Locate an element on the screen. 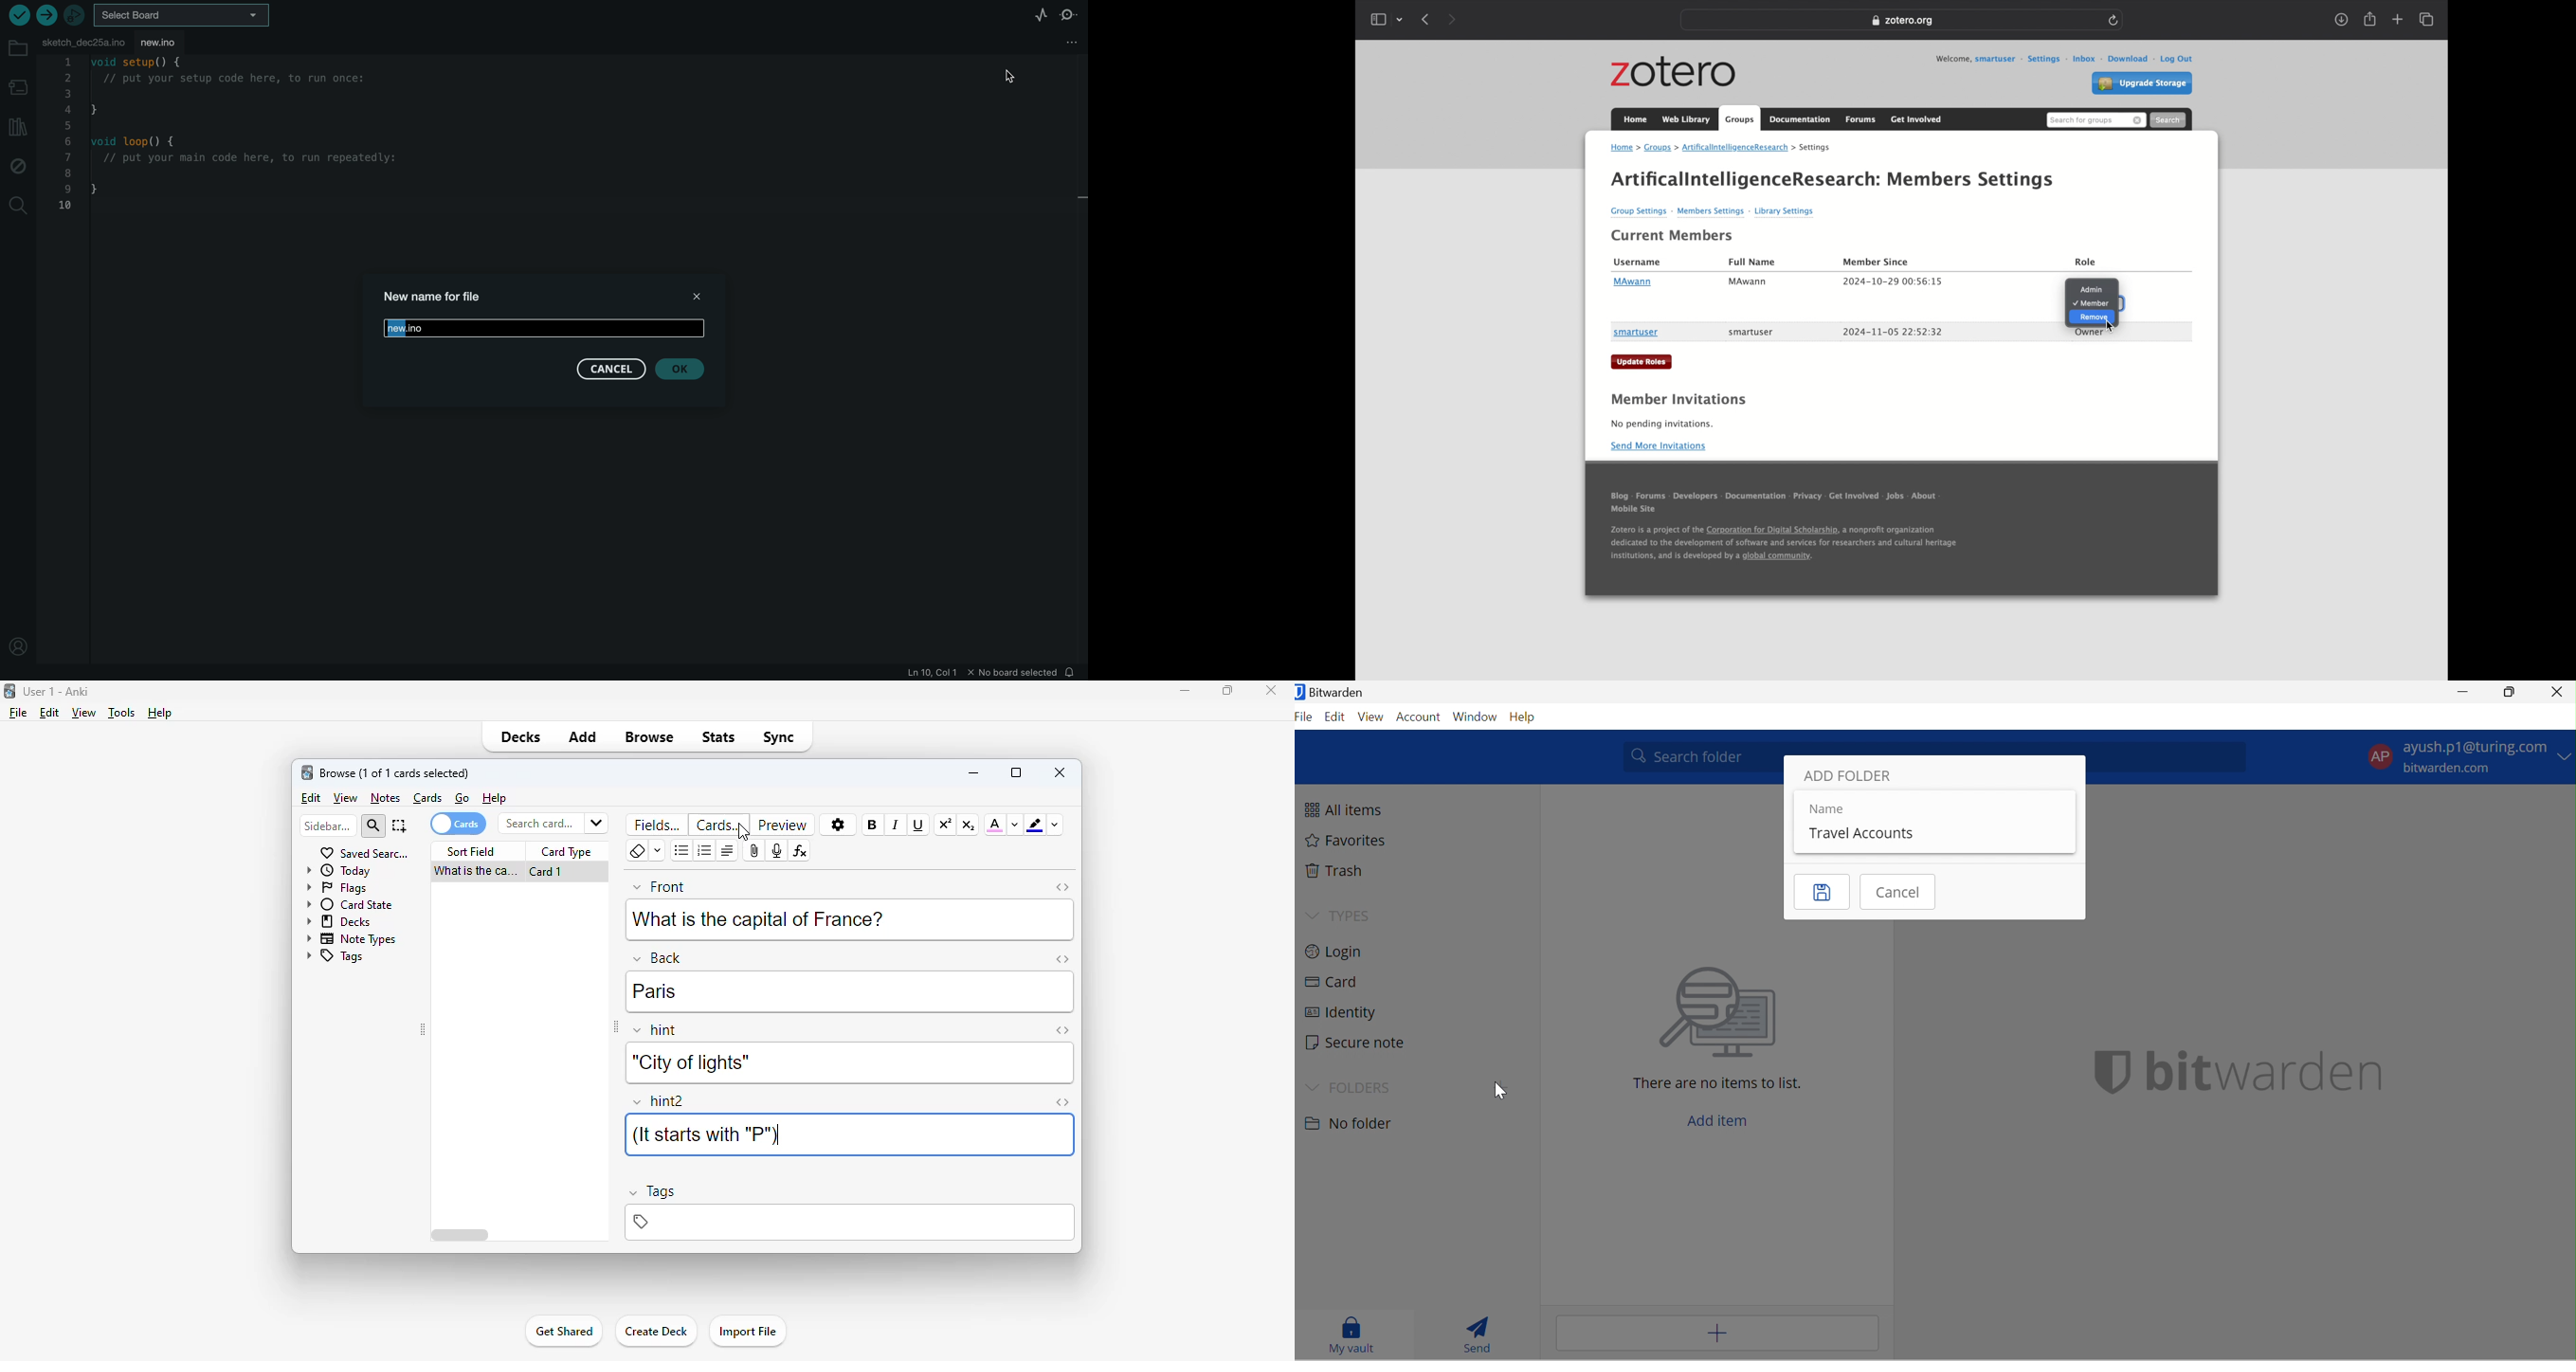  smartuser is located at coordinates (1636, 333).